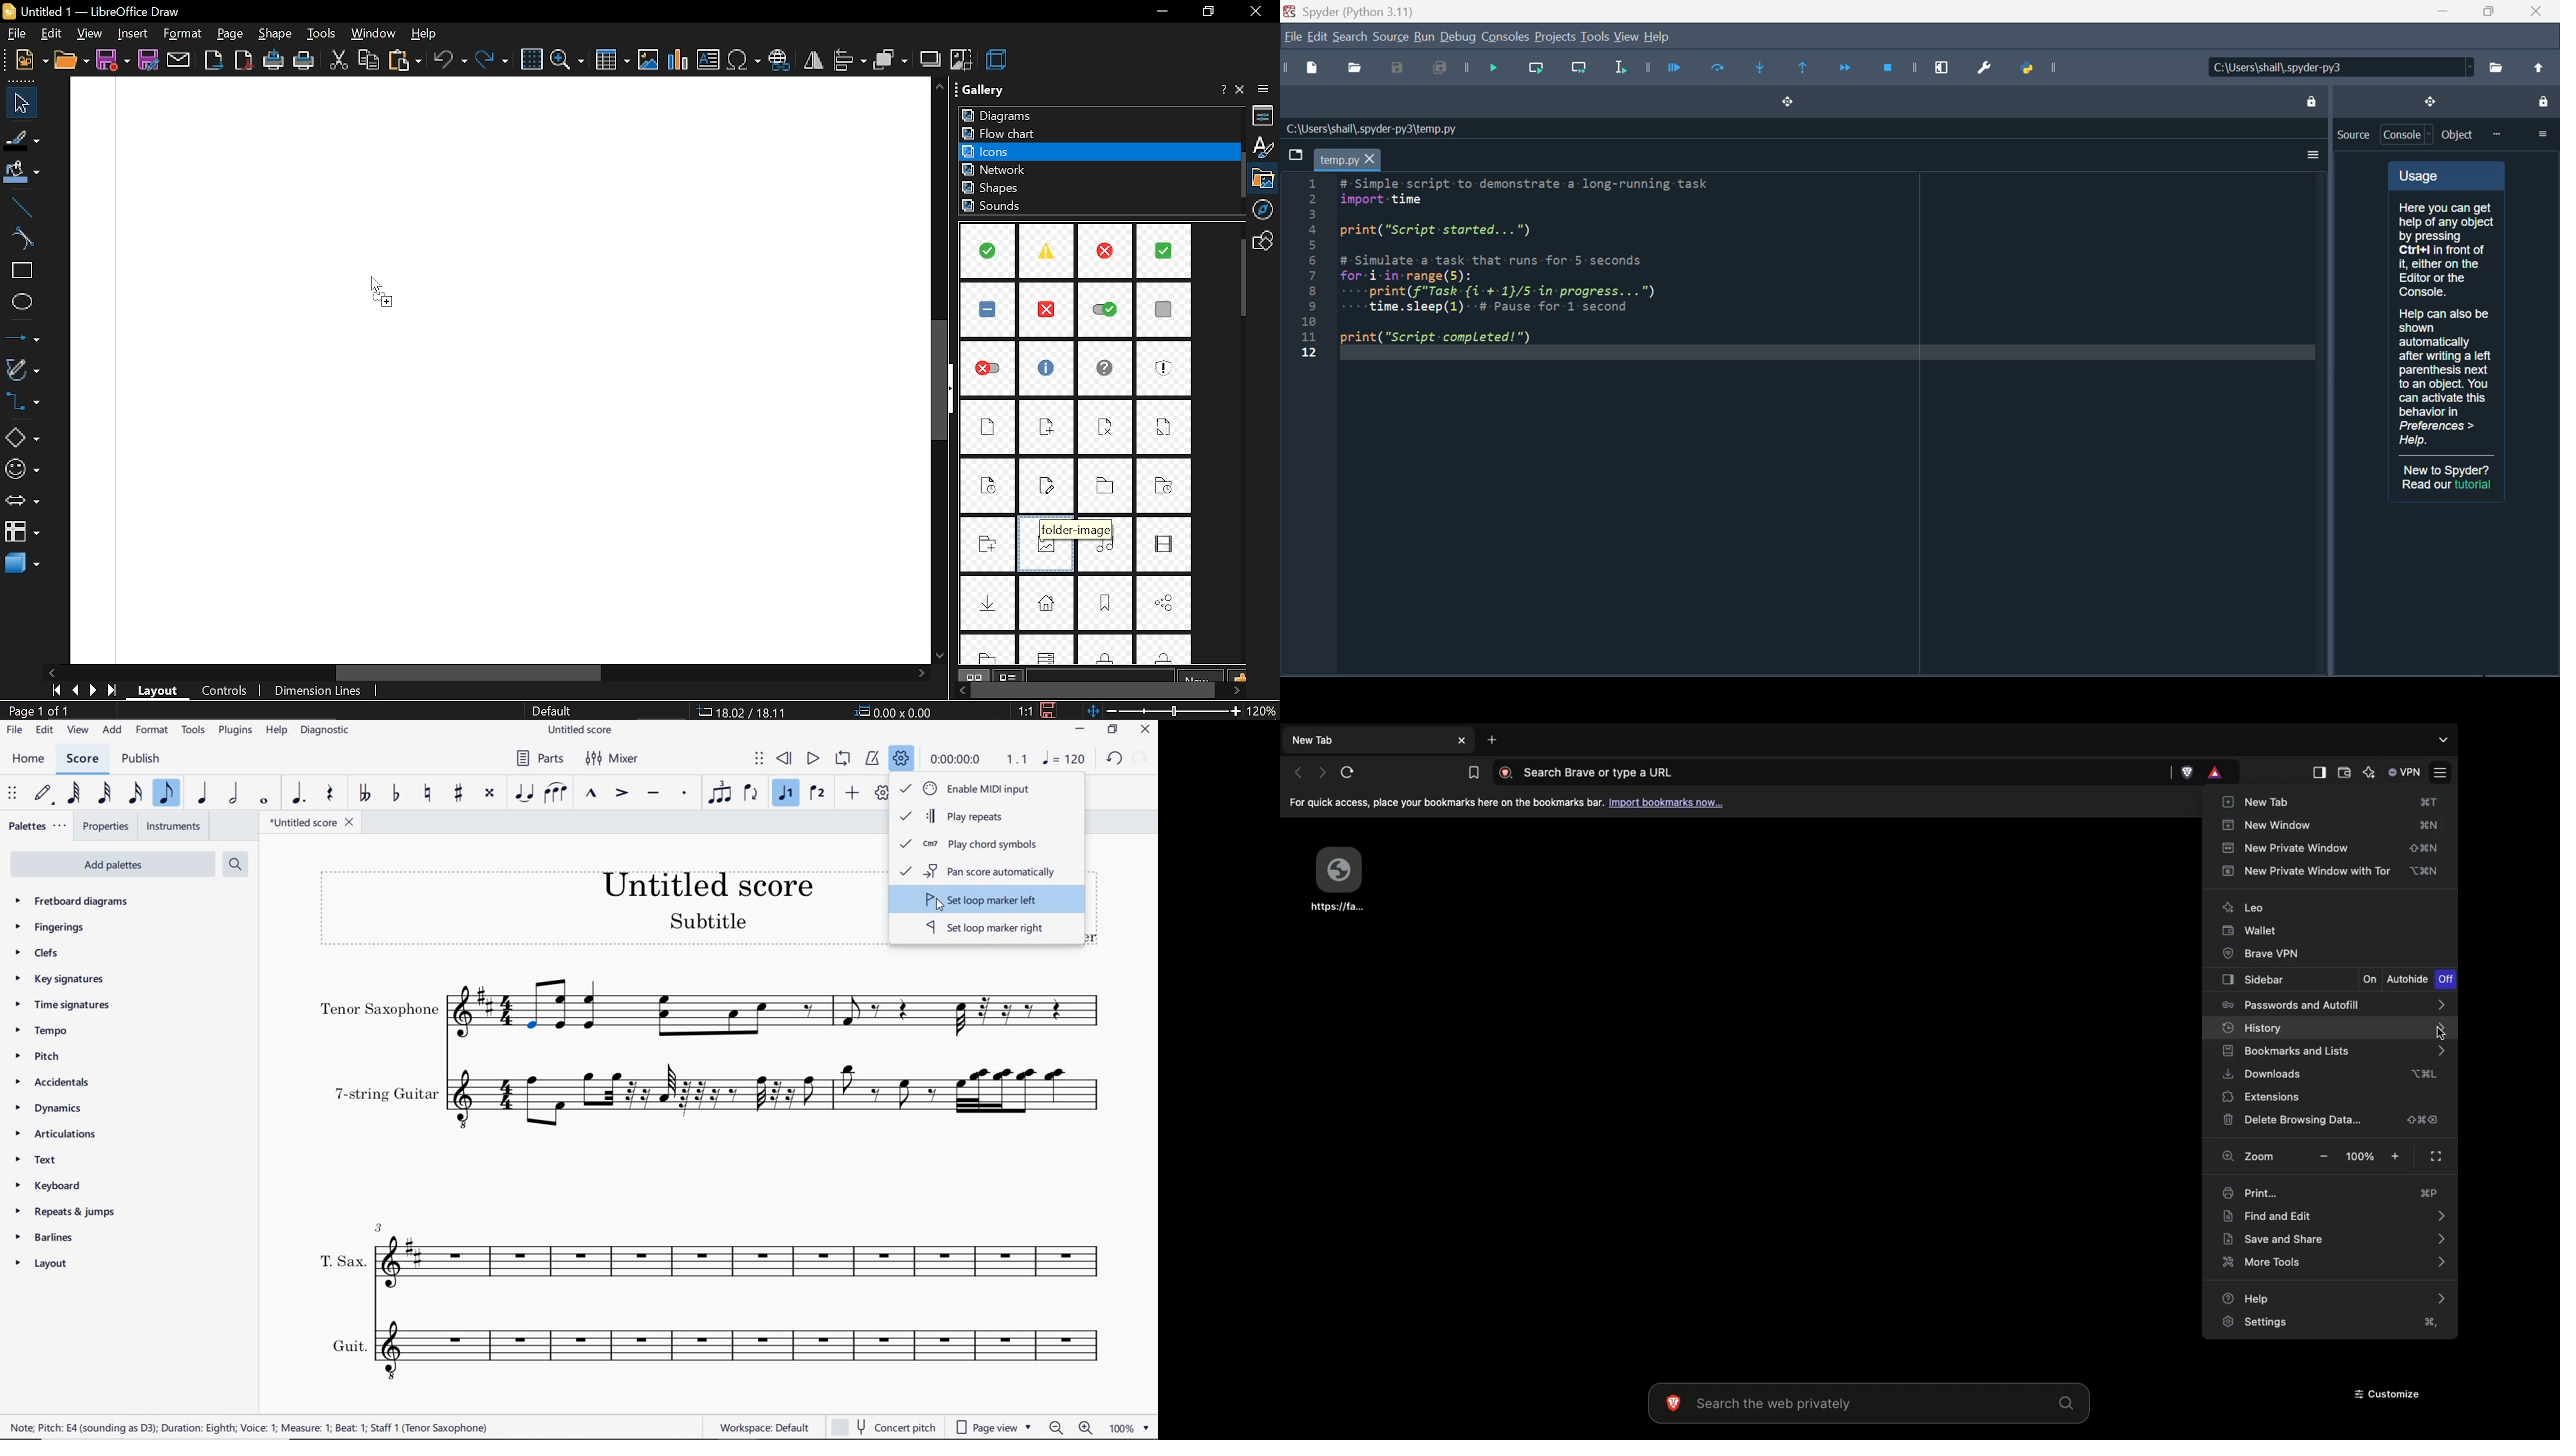 Image resolution: width=2576 pixels, height=1456 pixels. What do you see at coordinates (1673, 68) in the screenshot?
I see `Run file` at bounding box center [1673, 68].